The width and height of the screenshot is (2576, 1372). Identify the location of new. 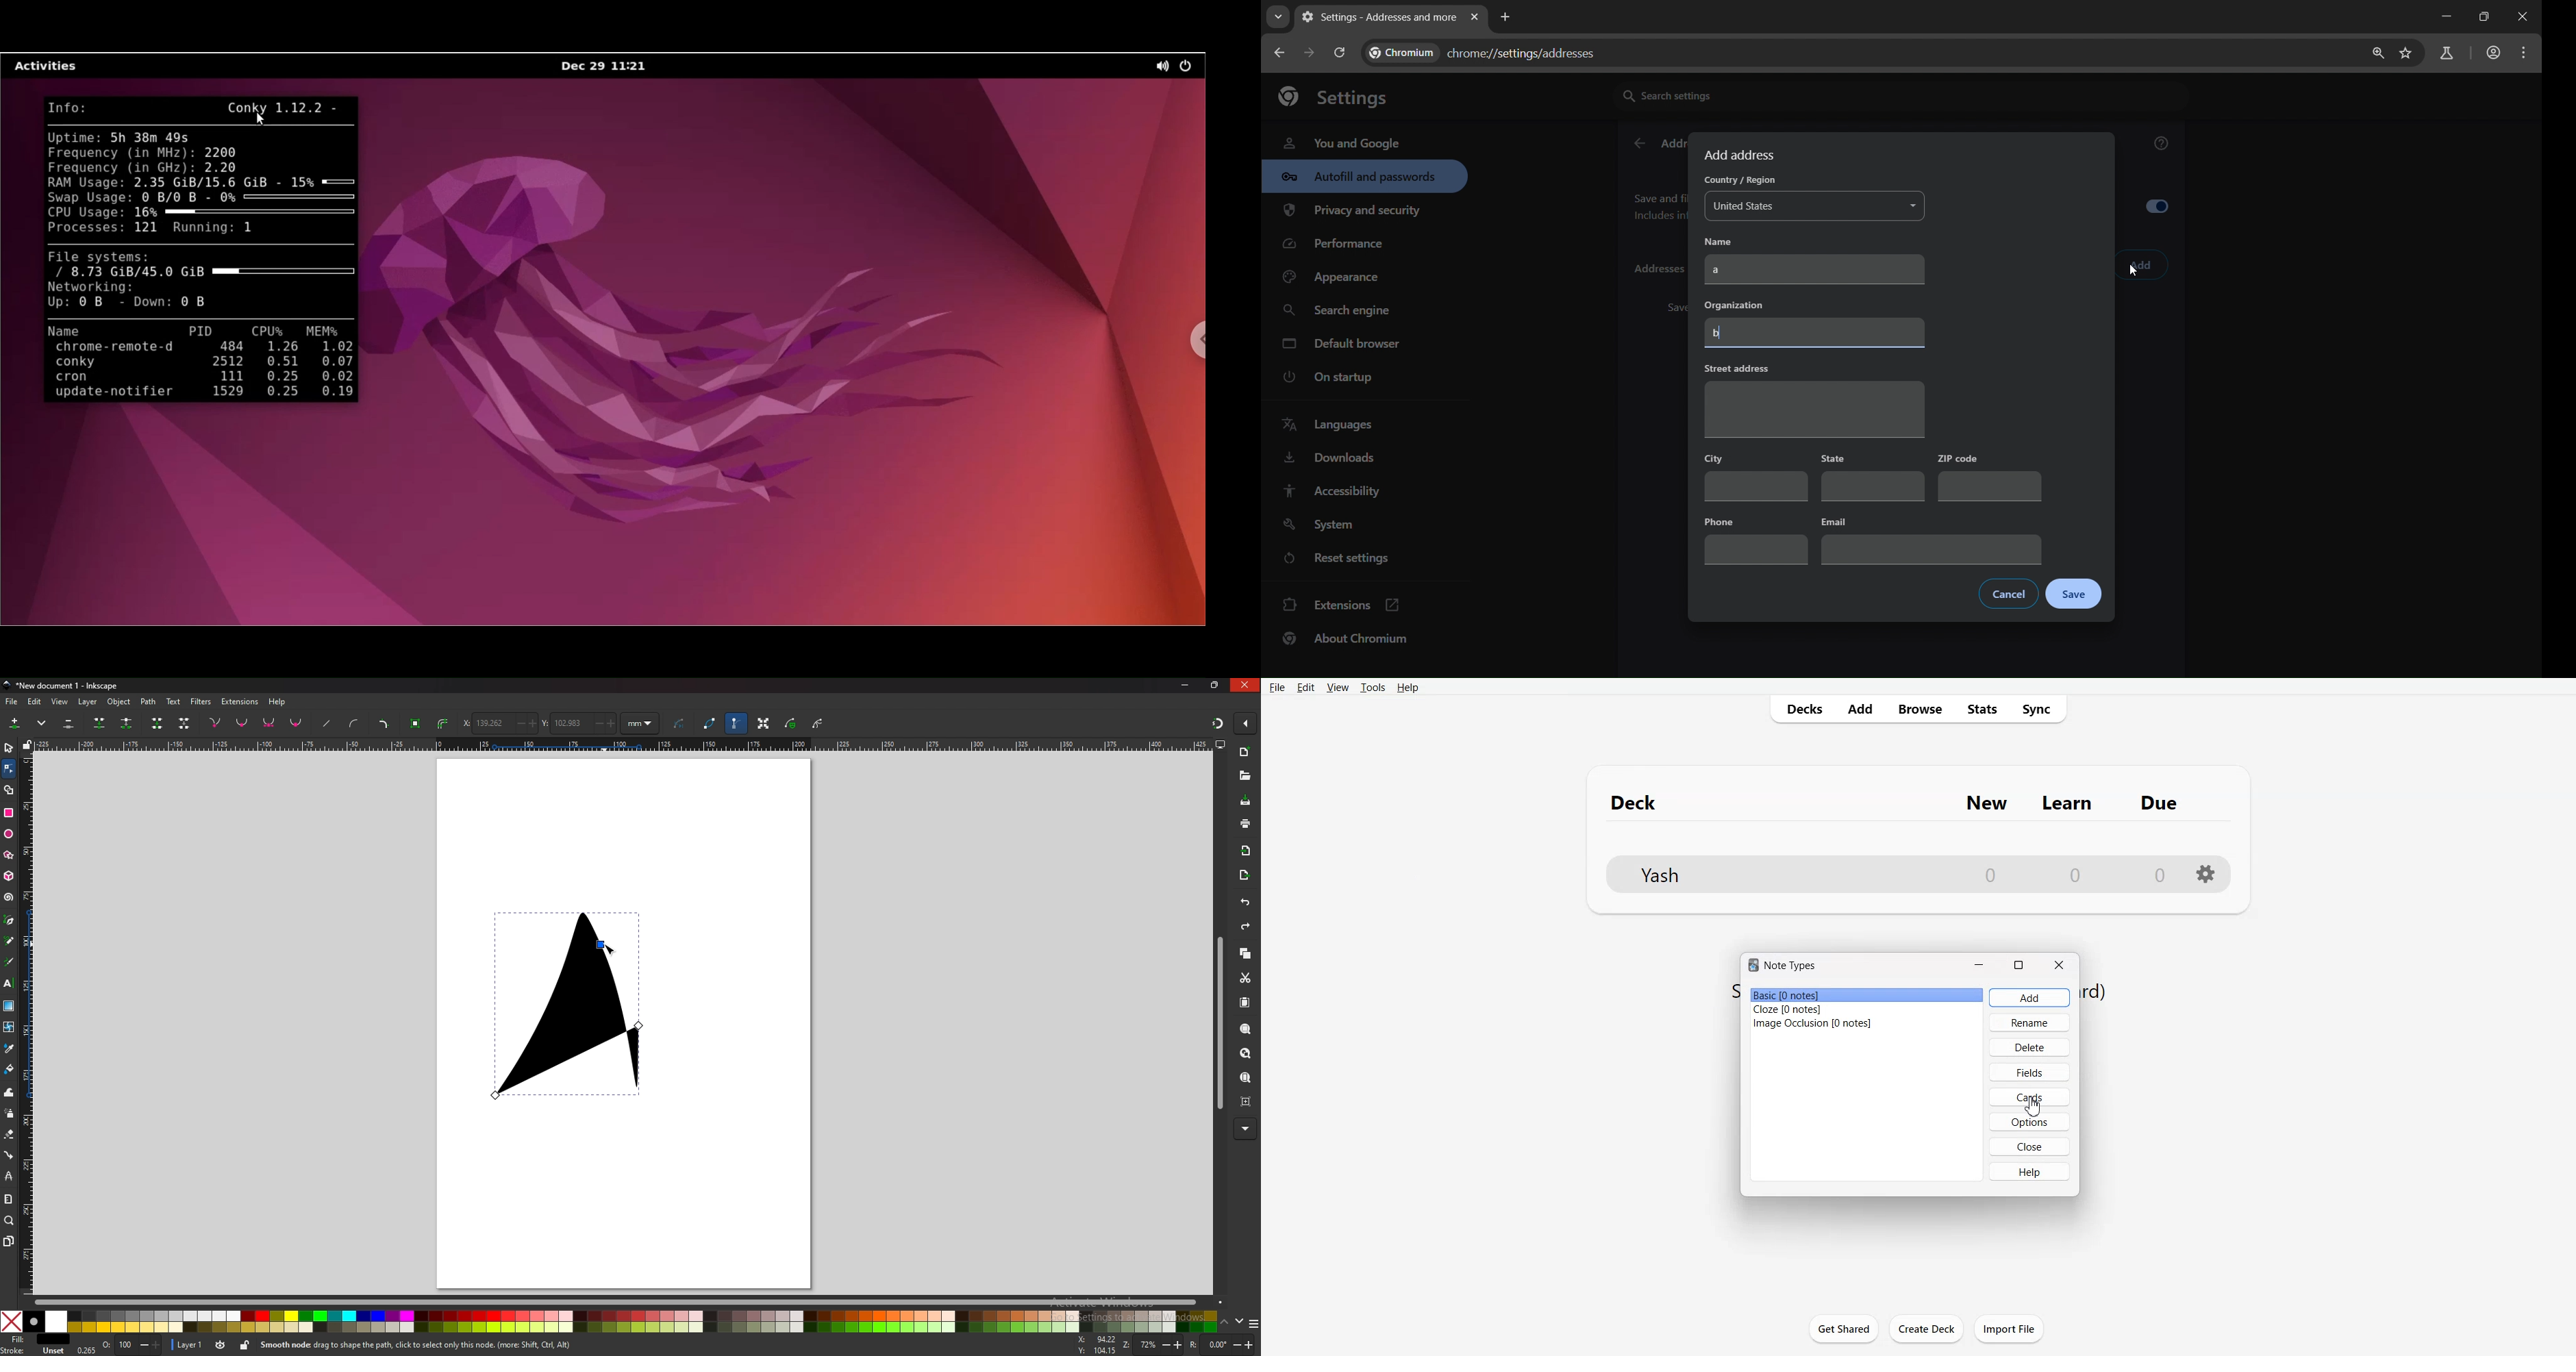
(1244, 752).